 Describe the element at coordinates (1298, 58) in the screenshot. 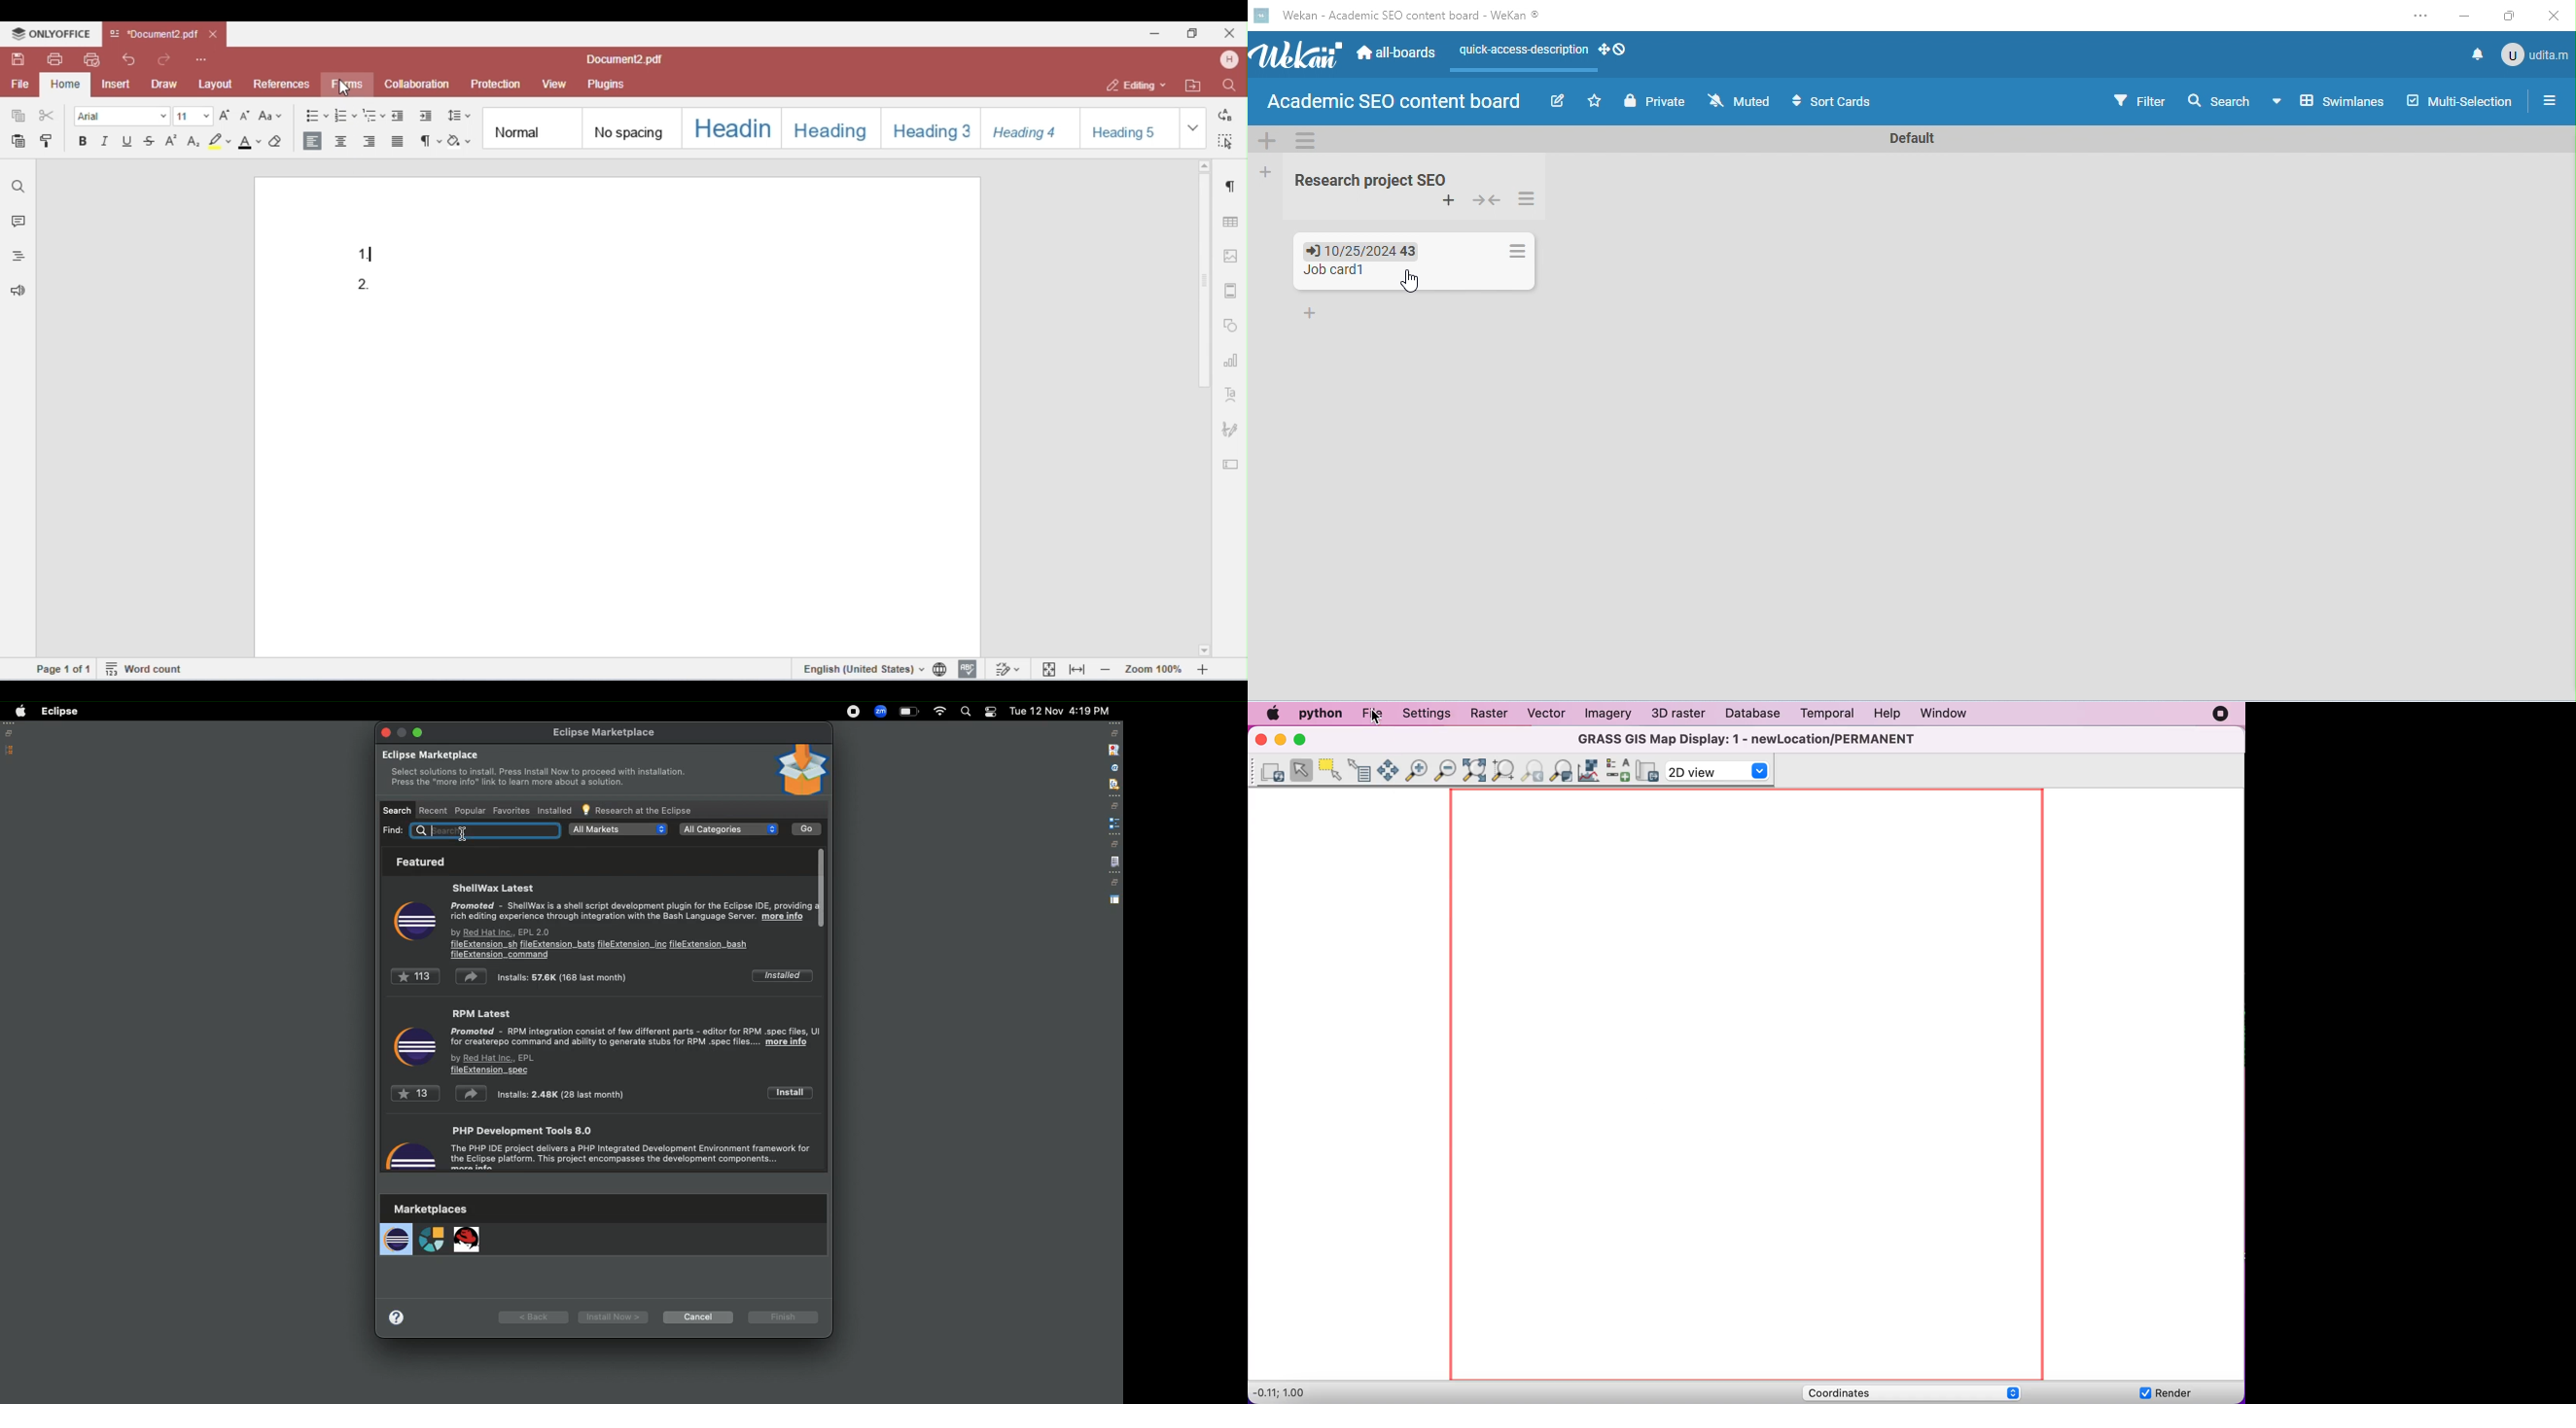

I see `wekan logo` at that location.